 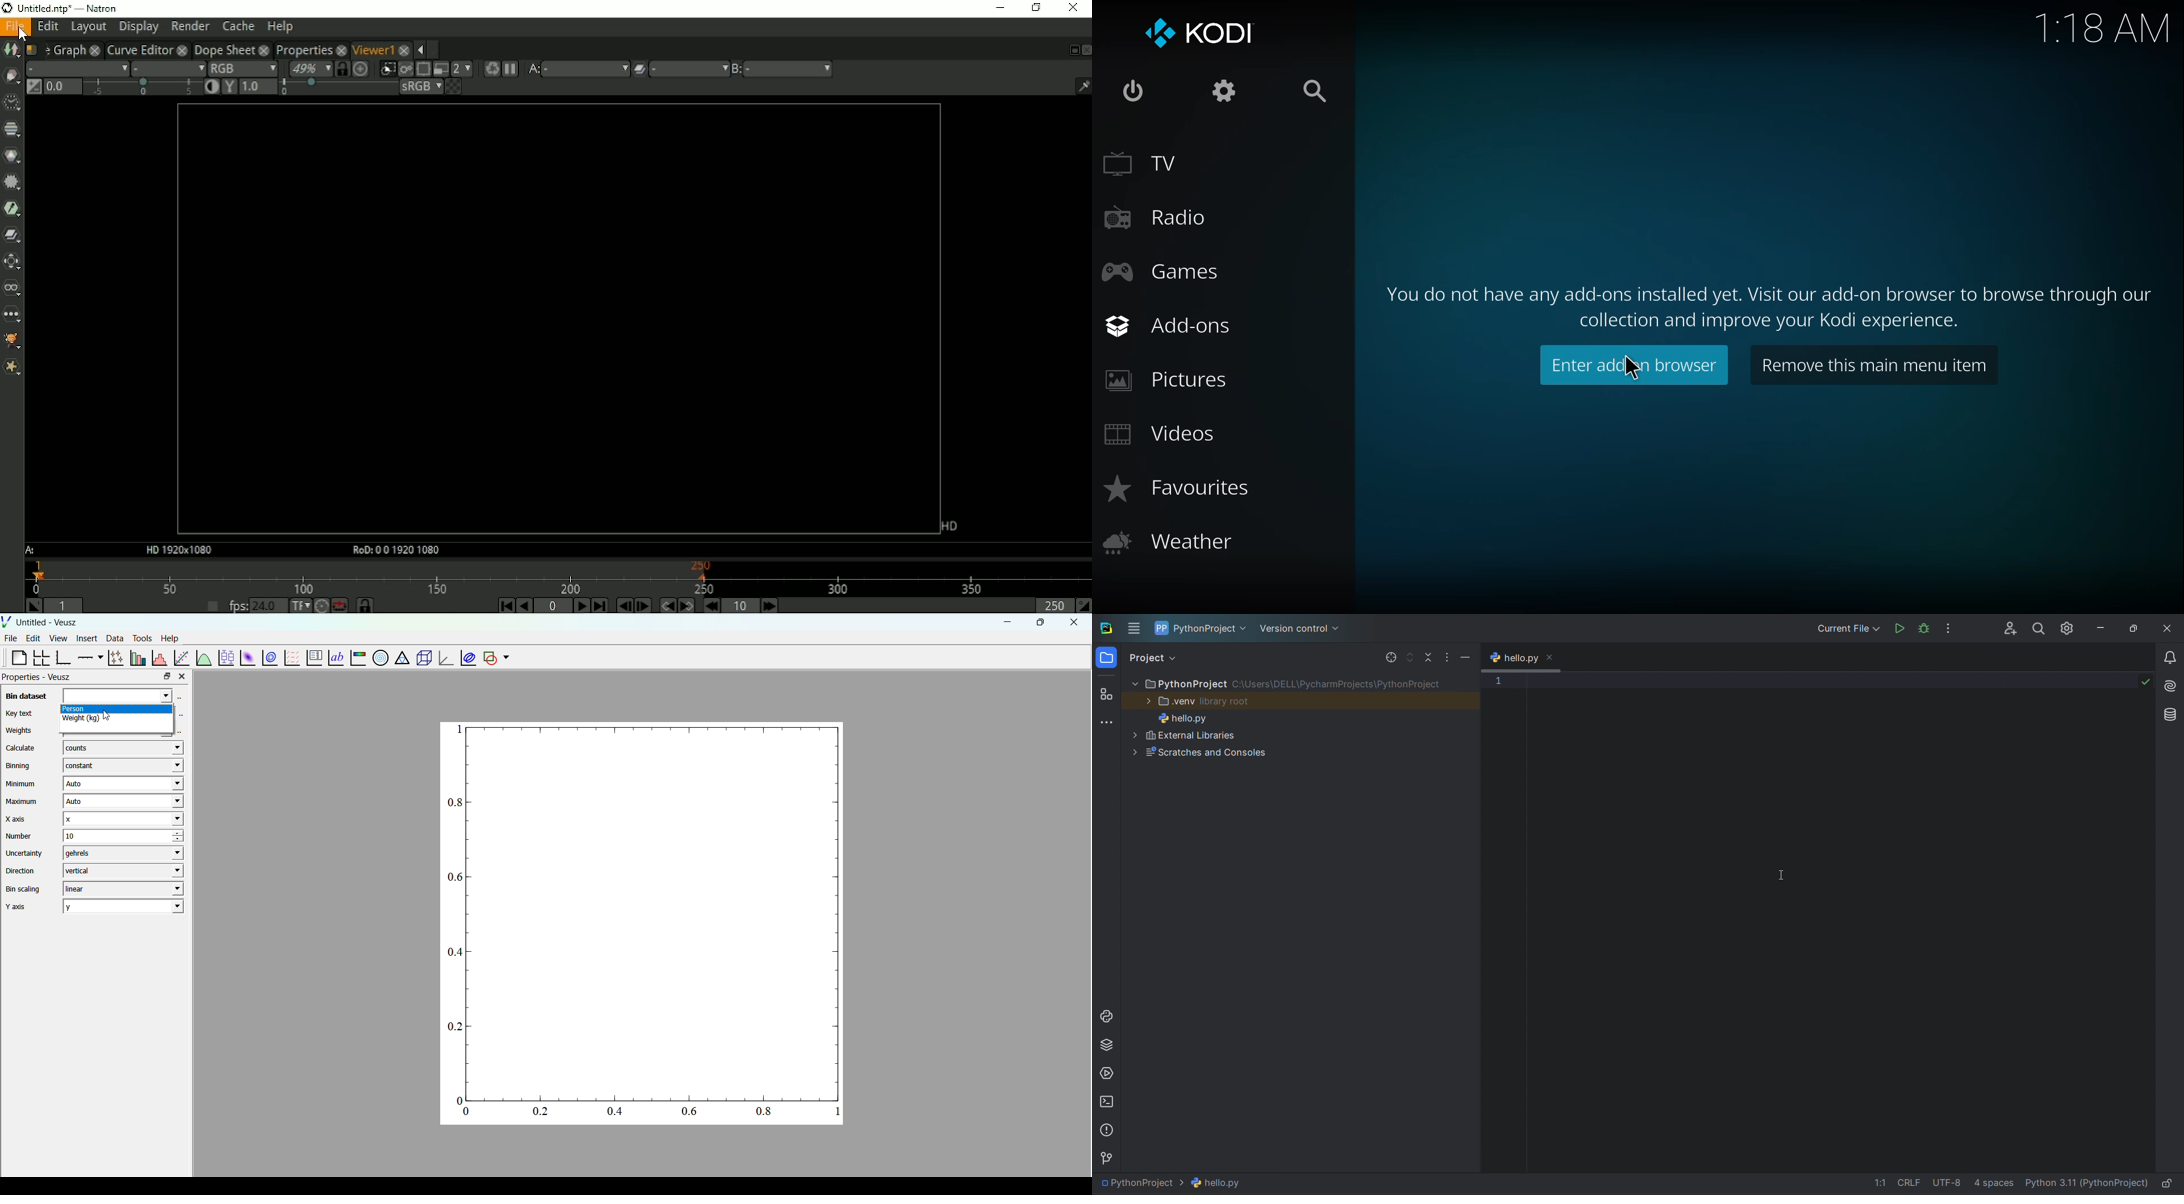 What do you see at coordinates (14, 657) in the screenshot?
I see `blank page` at bounding box center [14, 657].